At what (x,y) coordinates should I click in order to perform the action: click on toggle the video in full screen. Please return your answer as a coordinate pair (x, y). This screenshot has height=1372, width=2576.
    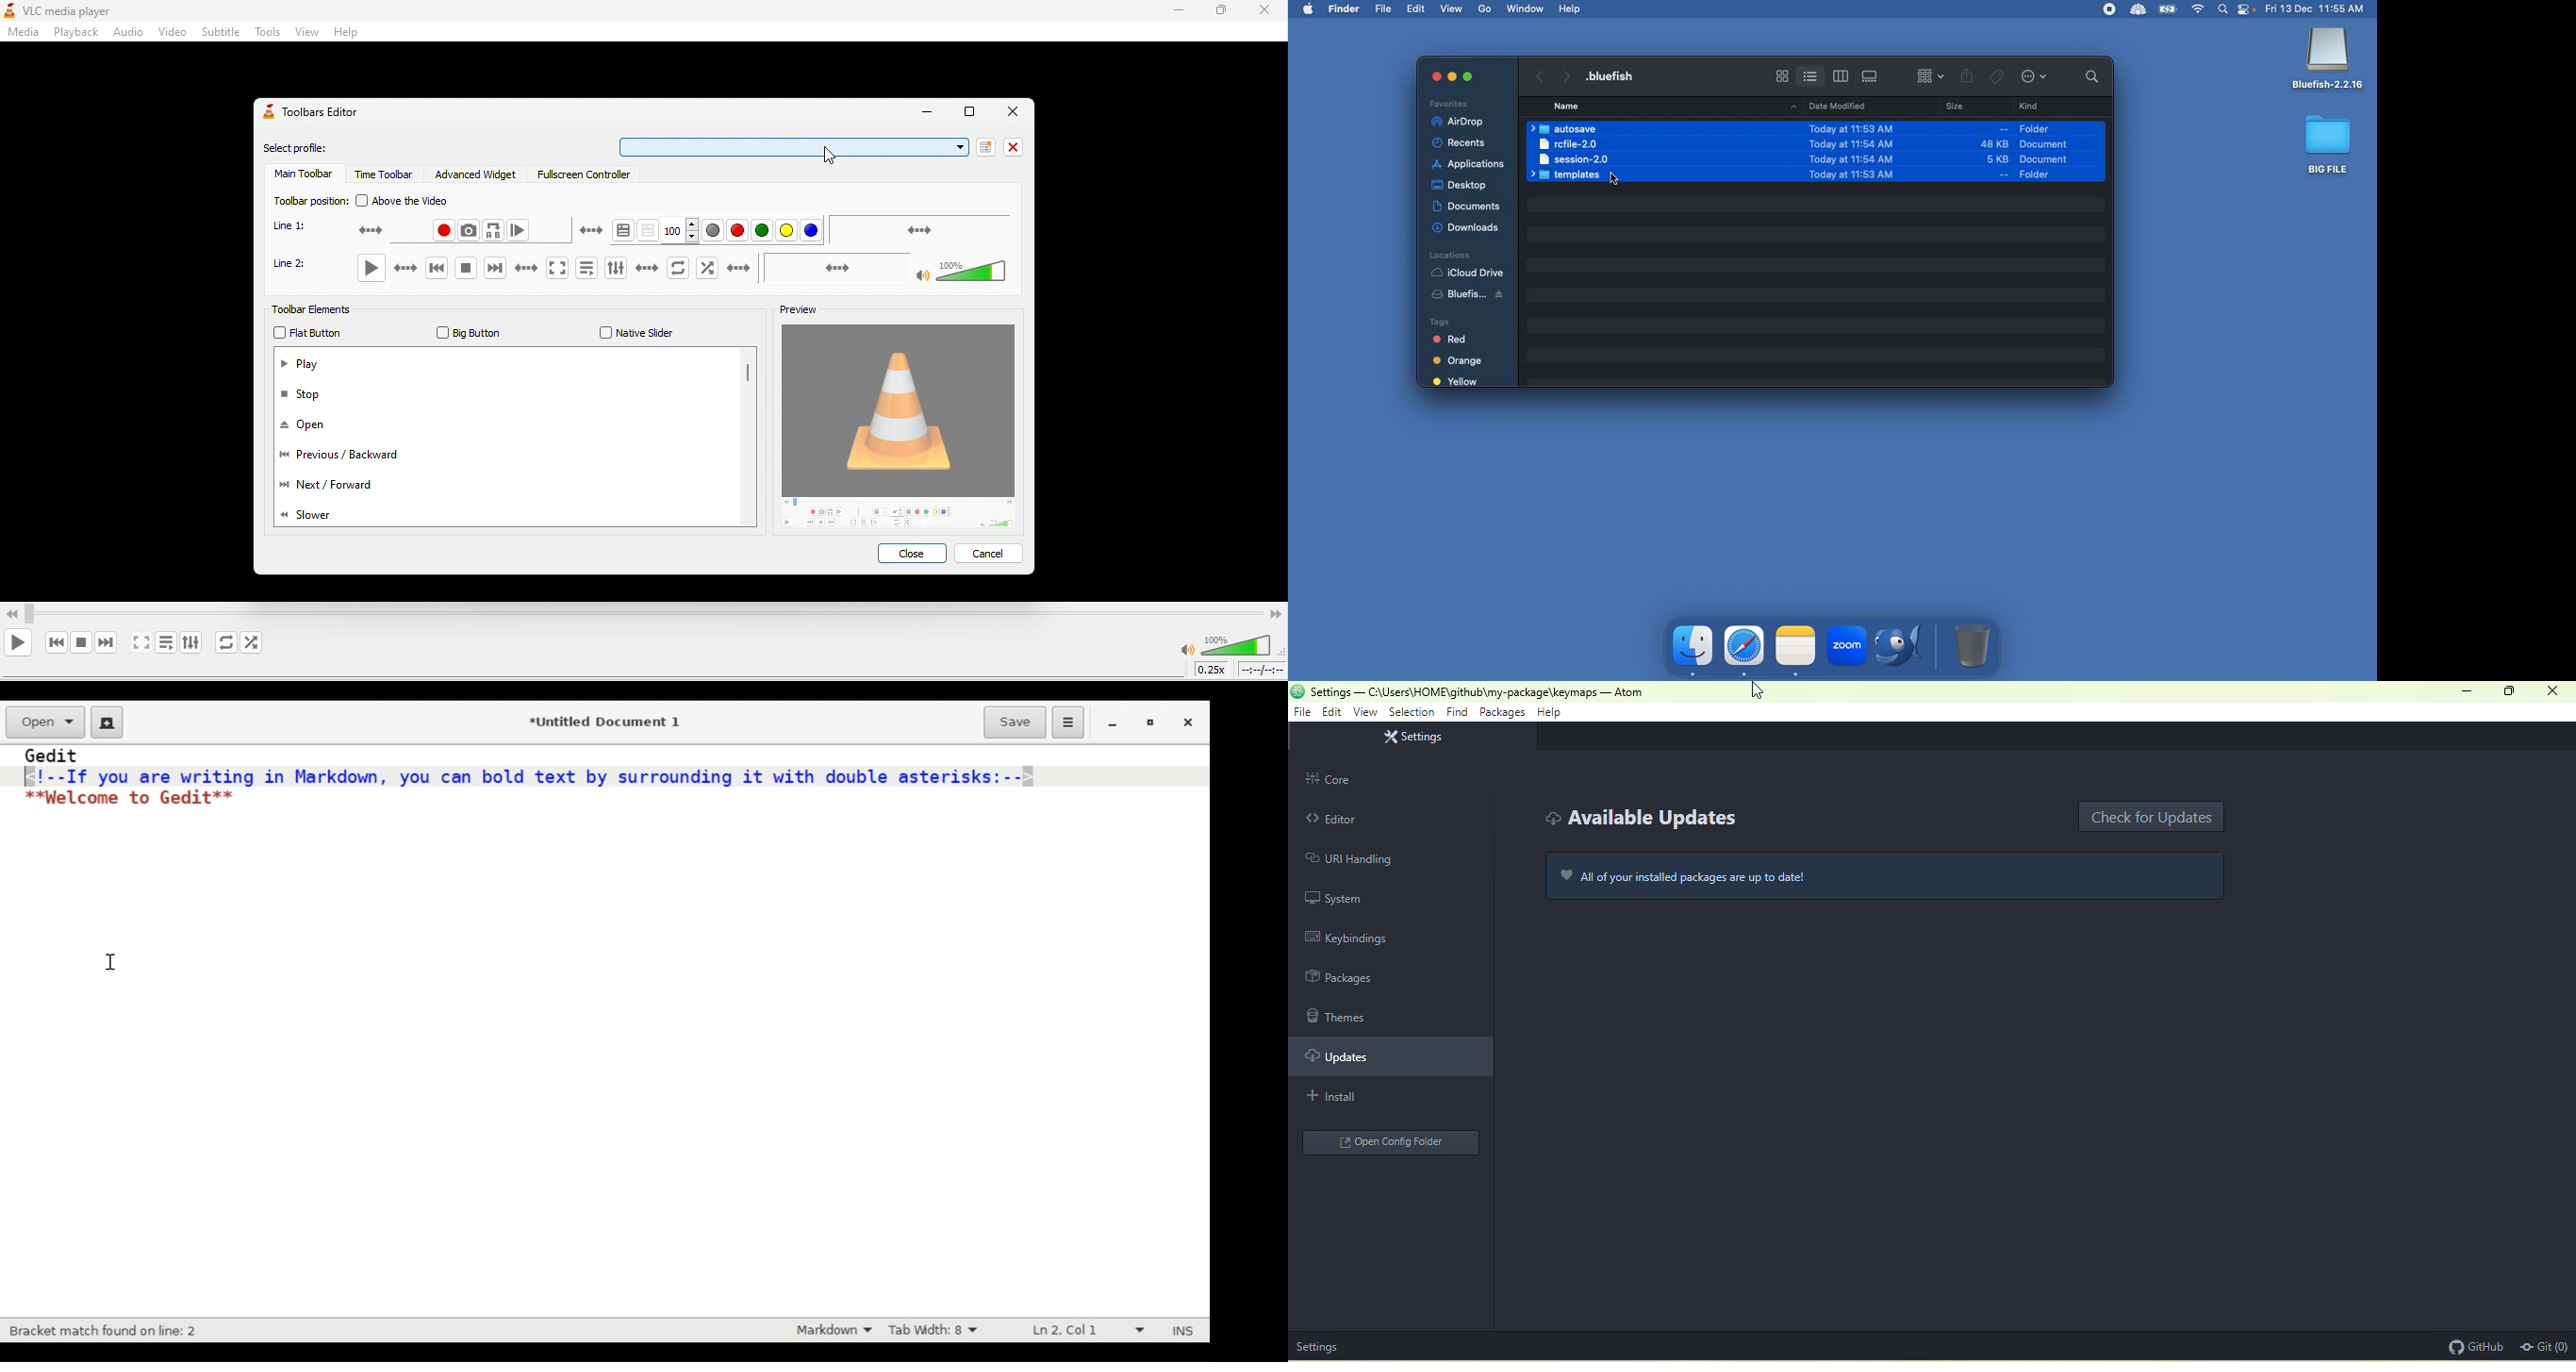
    Looking at the image, I should click on (538, 267).